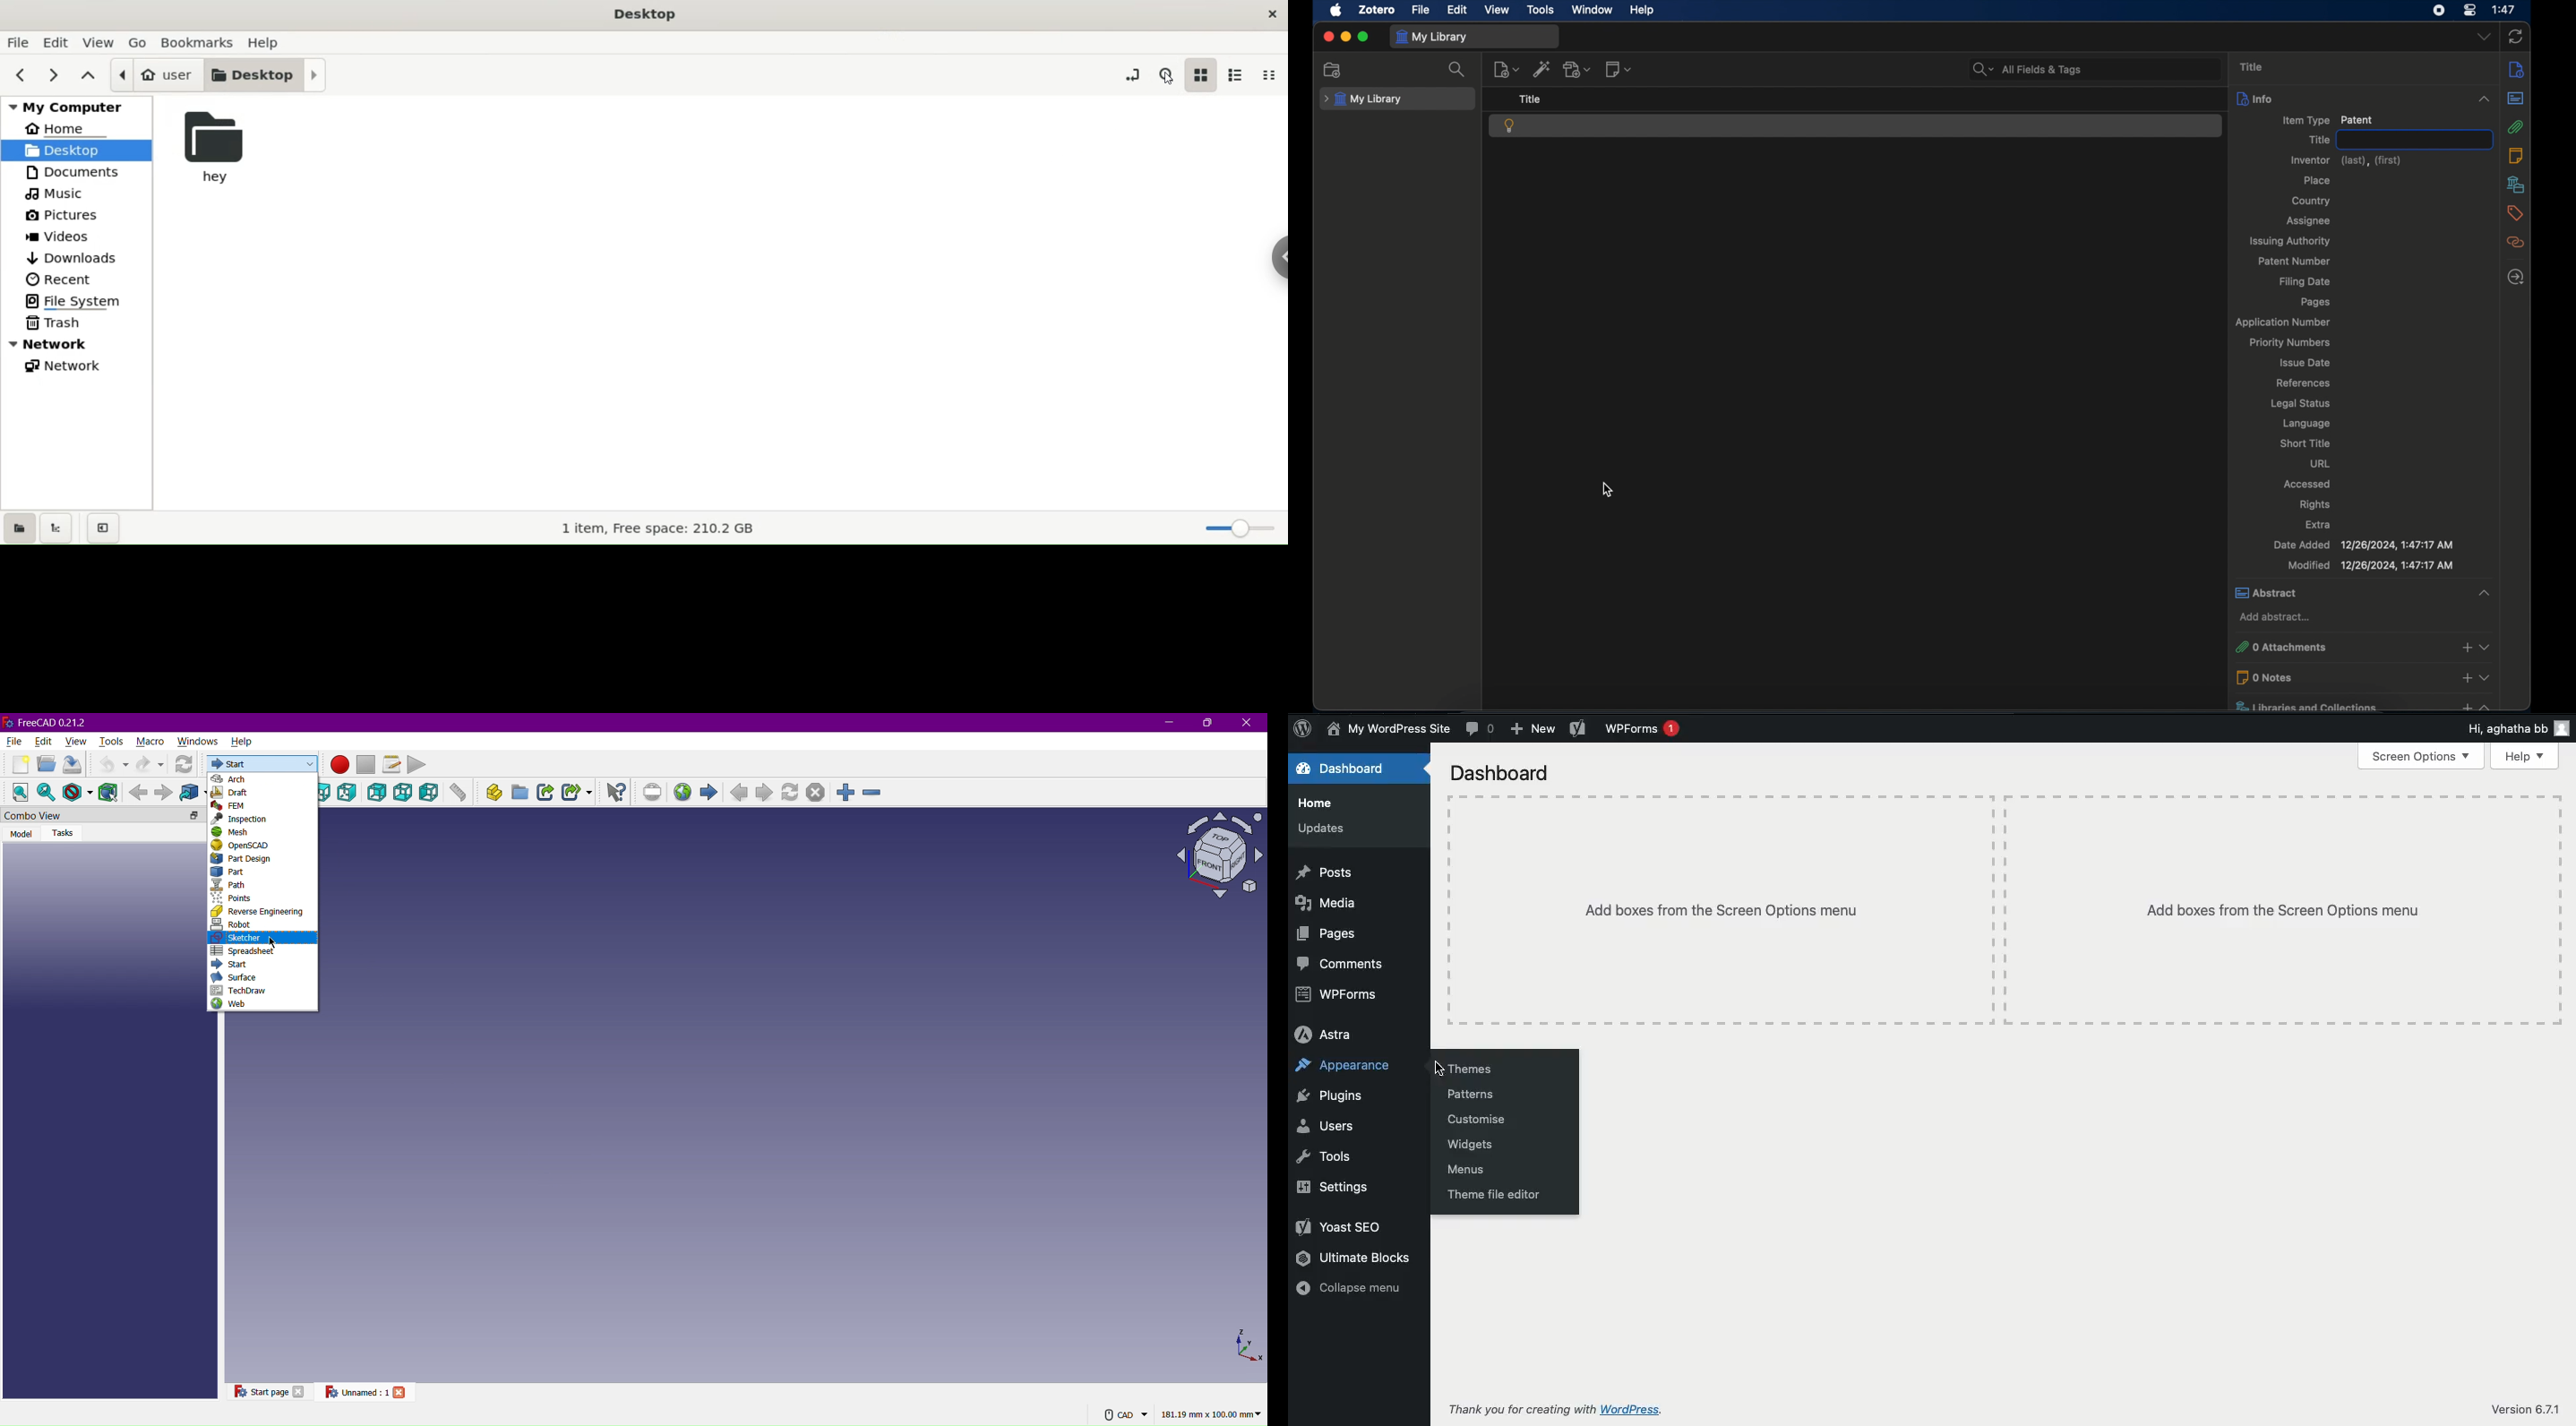 Image resolution: width=2576 pixels, height=1428 pixels. What do you see at coordinates (339, 766) in the screenshot?
I see `Record Macros` at bounding box center [339, 766].